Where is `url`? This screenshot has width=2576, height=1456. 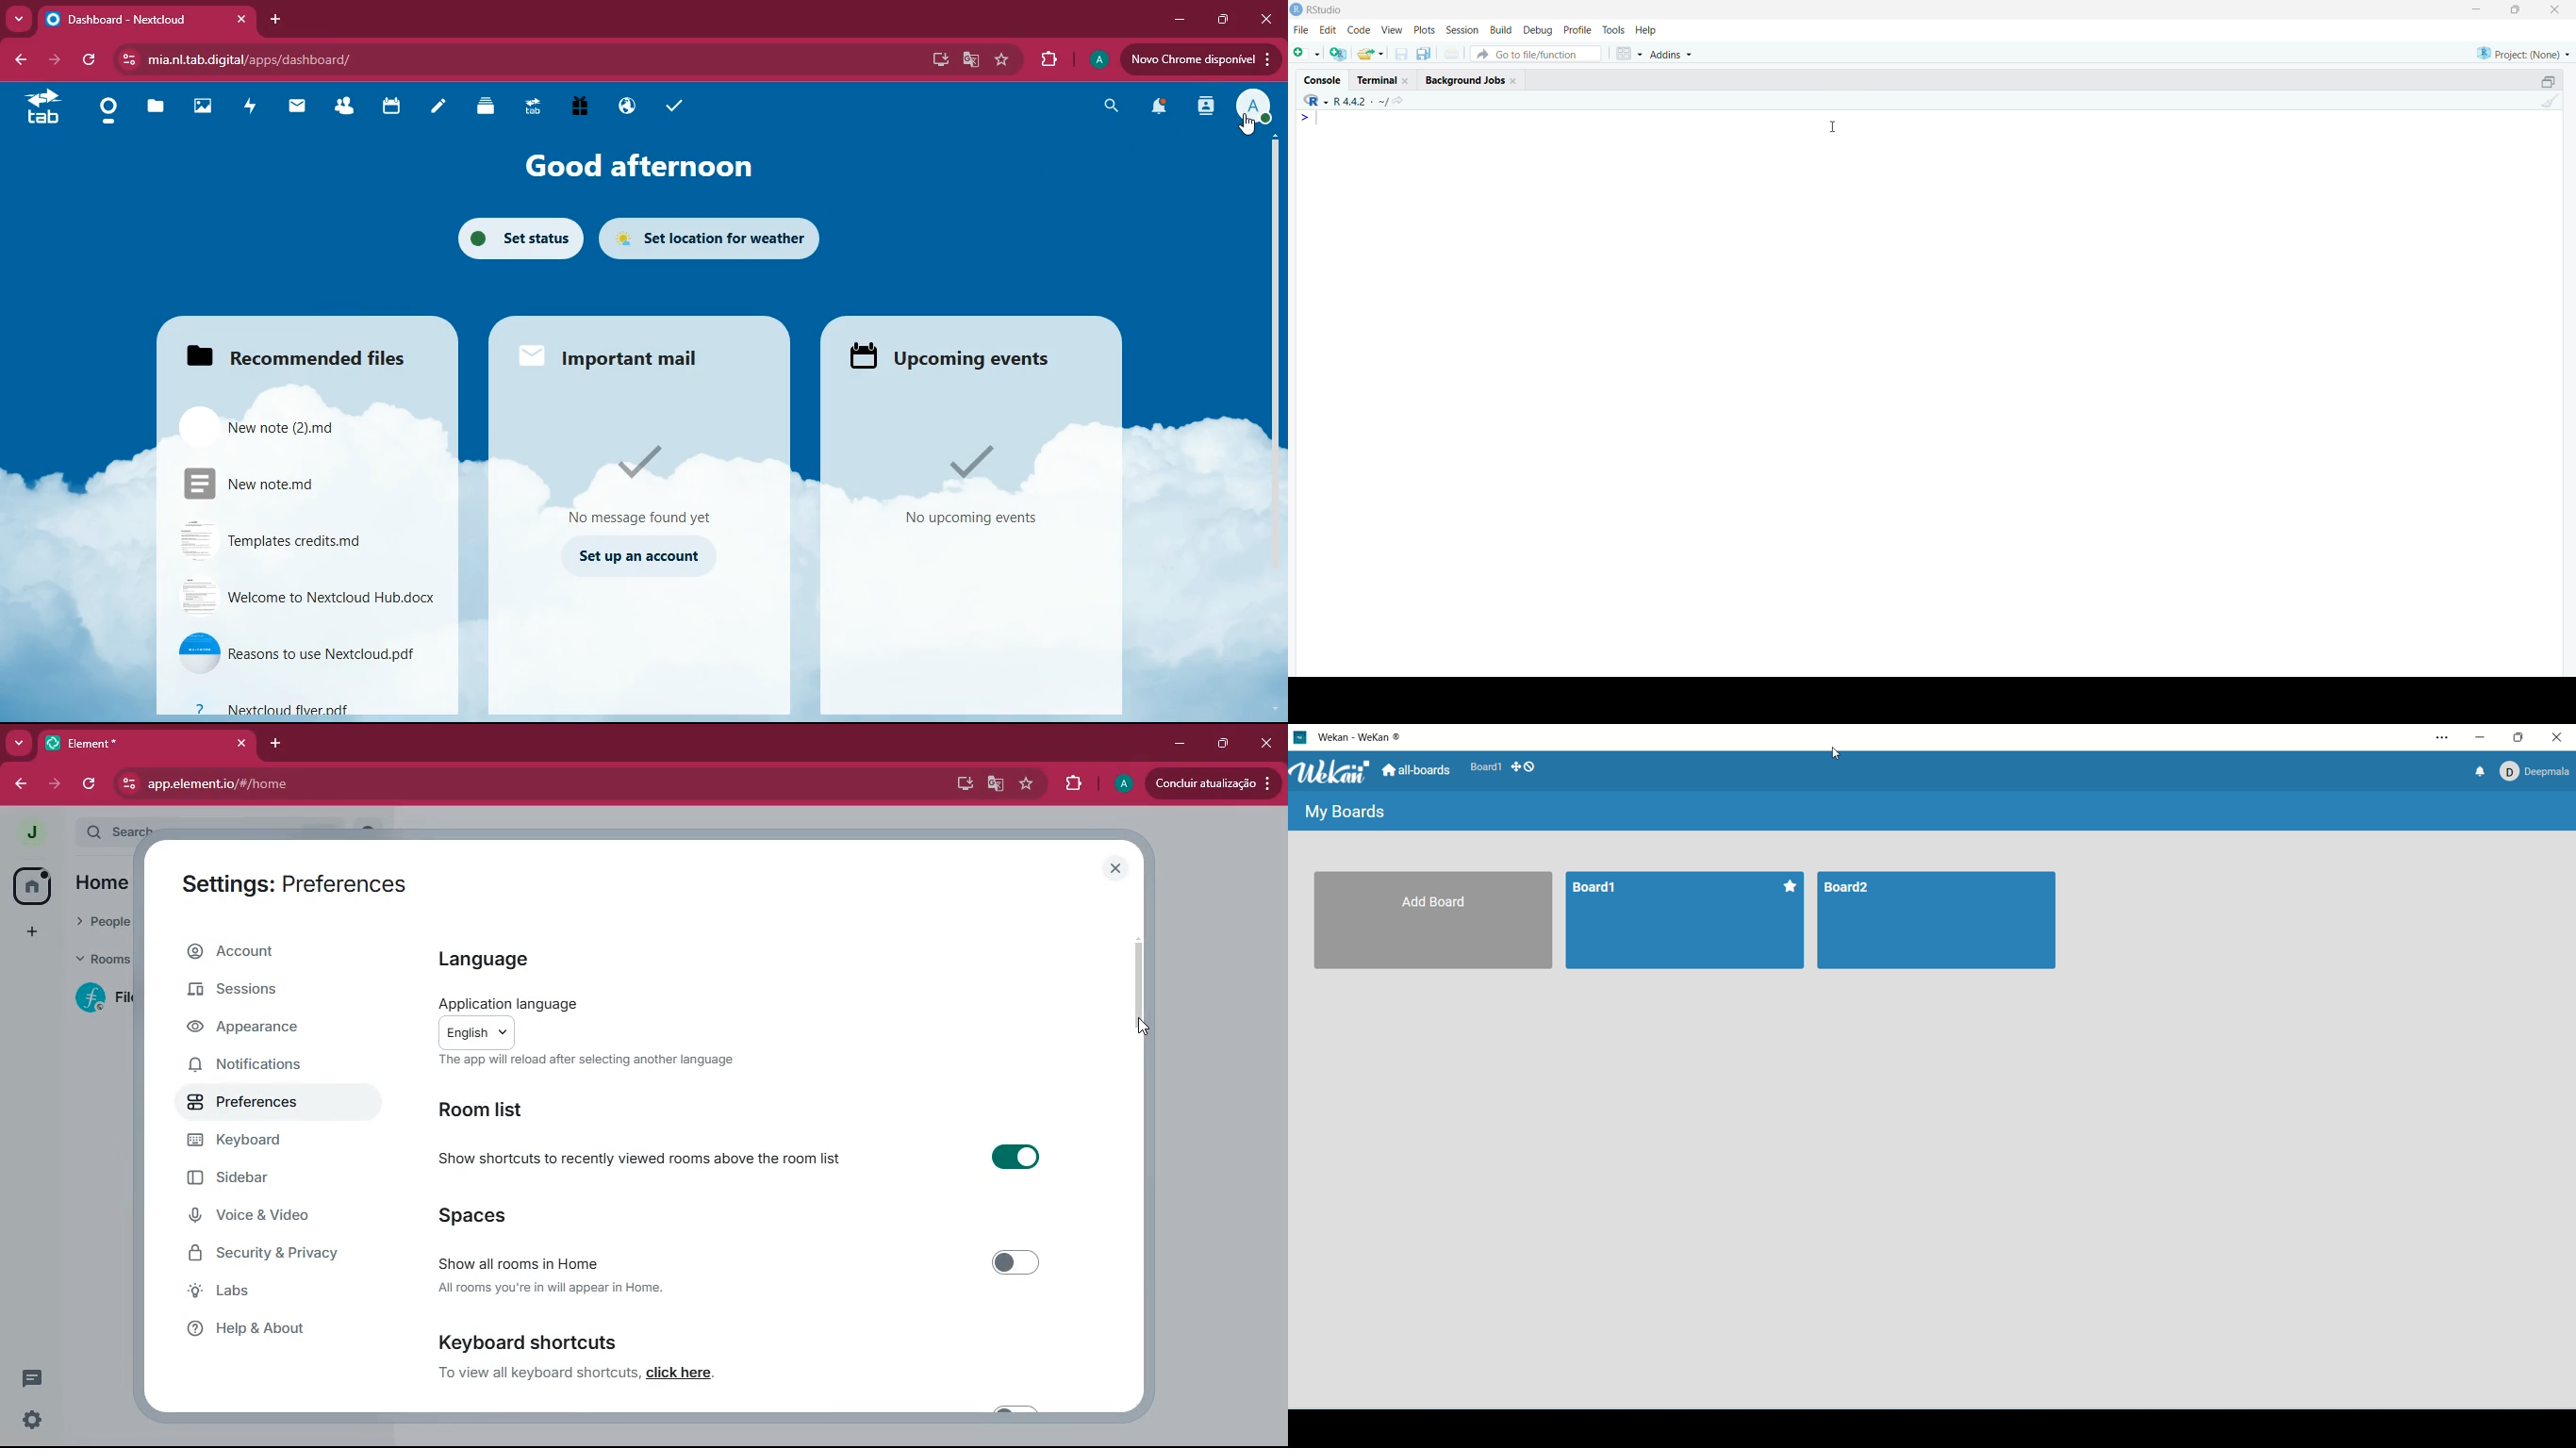 url is located at coordinates (289, 58).